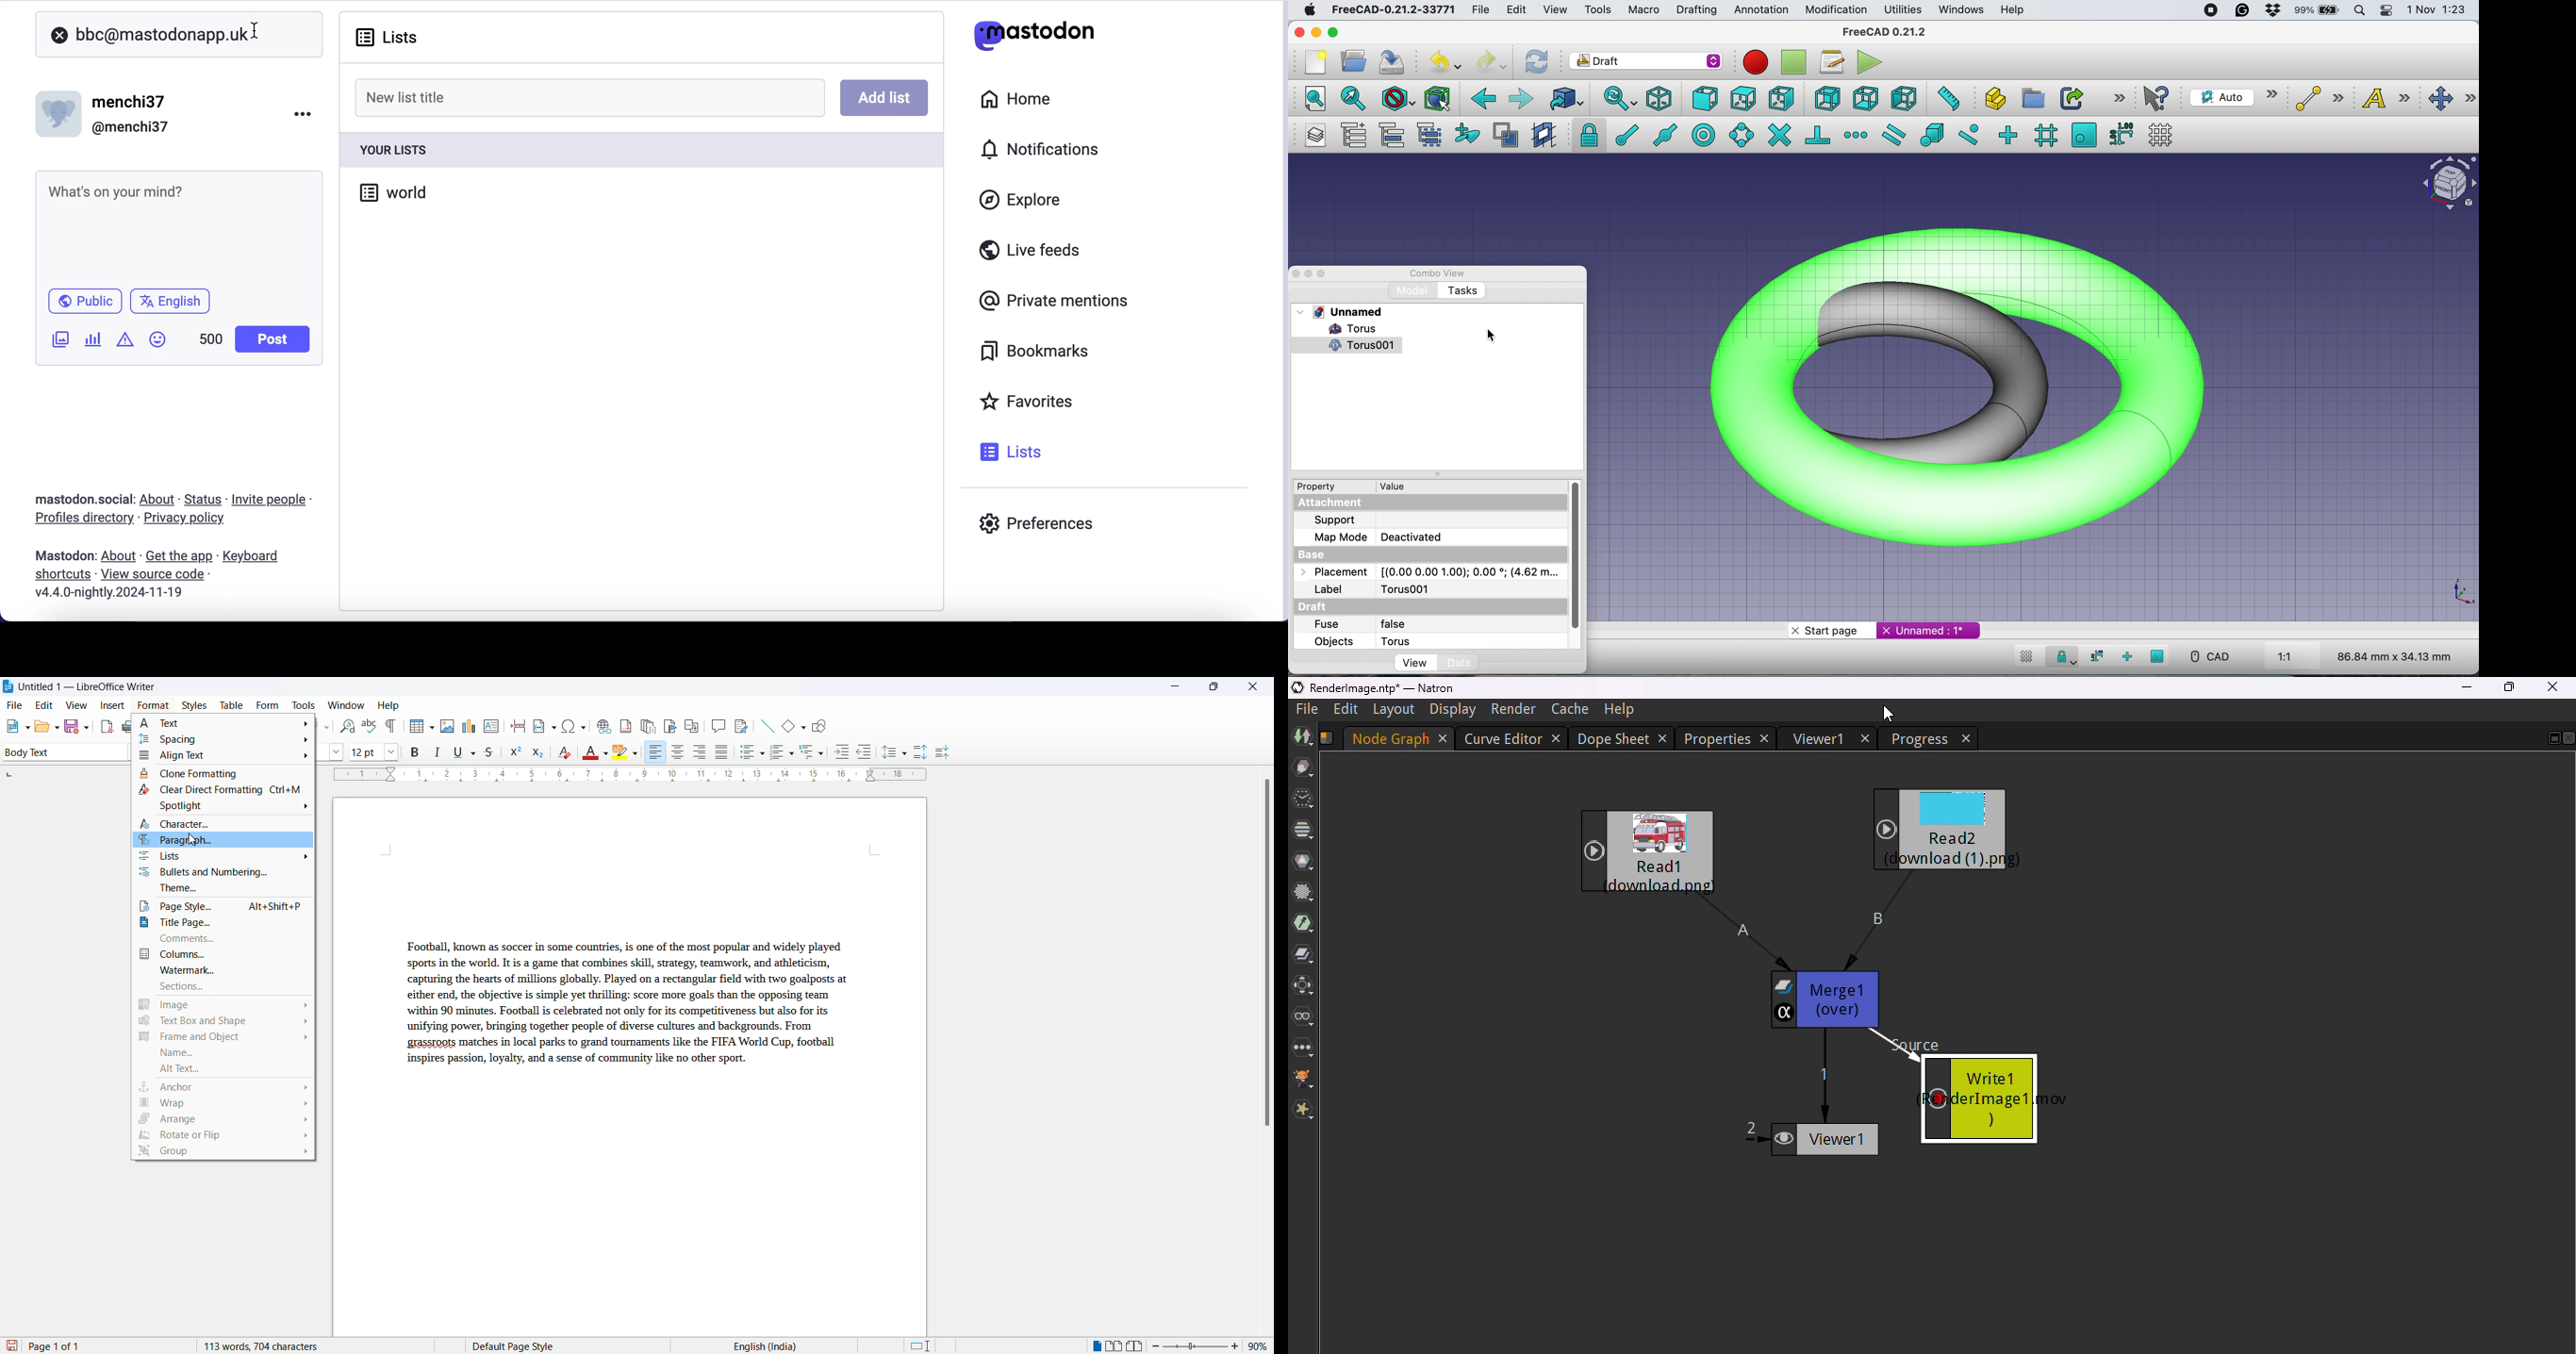 This screenshot has height=1372, width=2576. I want to click on Label, so click(1329, 589).